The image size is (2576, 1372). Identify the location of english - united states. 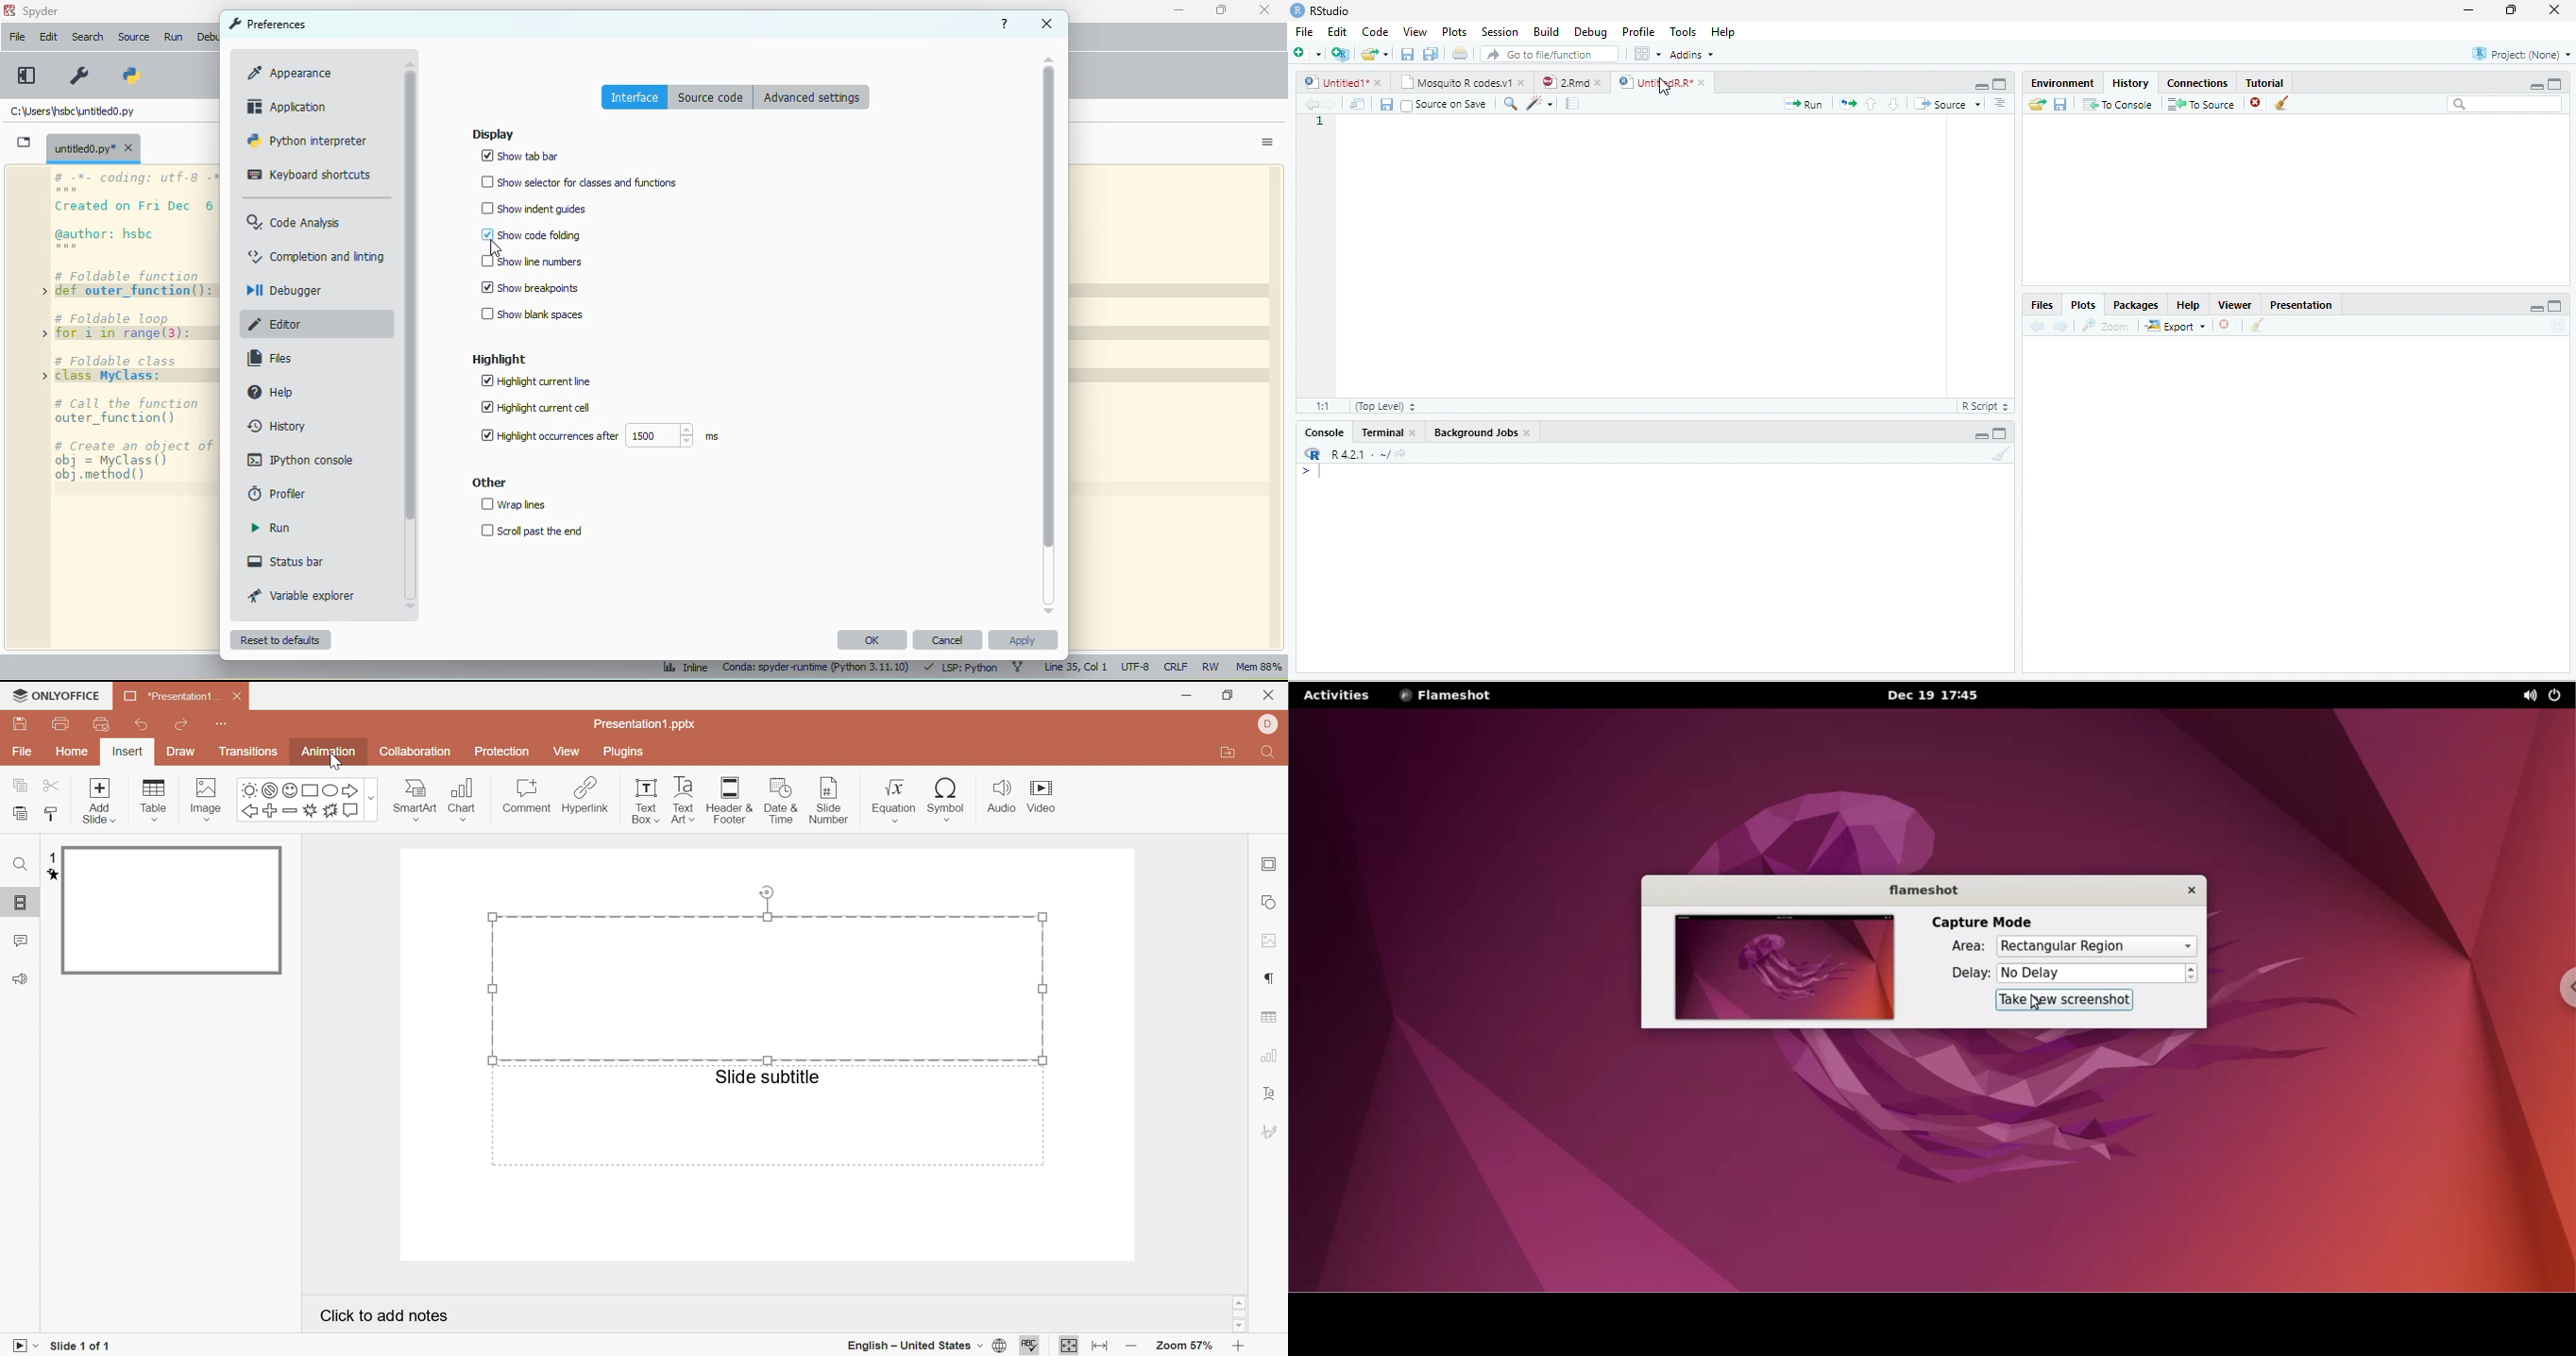
(913, 1347).